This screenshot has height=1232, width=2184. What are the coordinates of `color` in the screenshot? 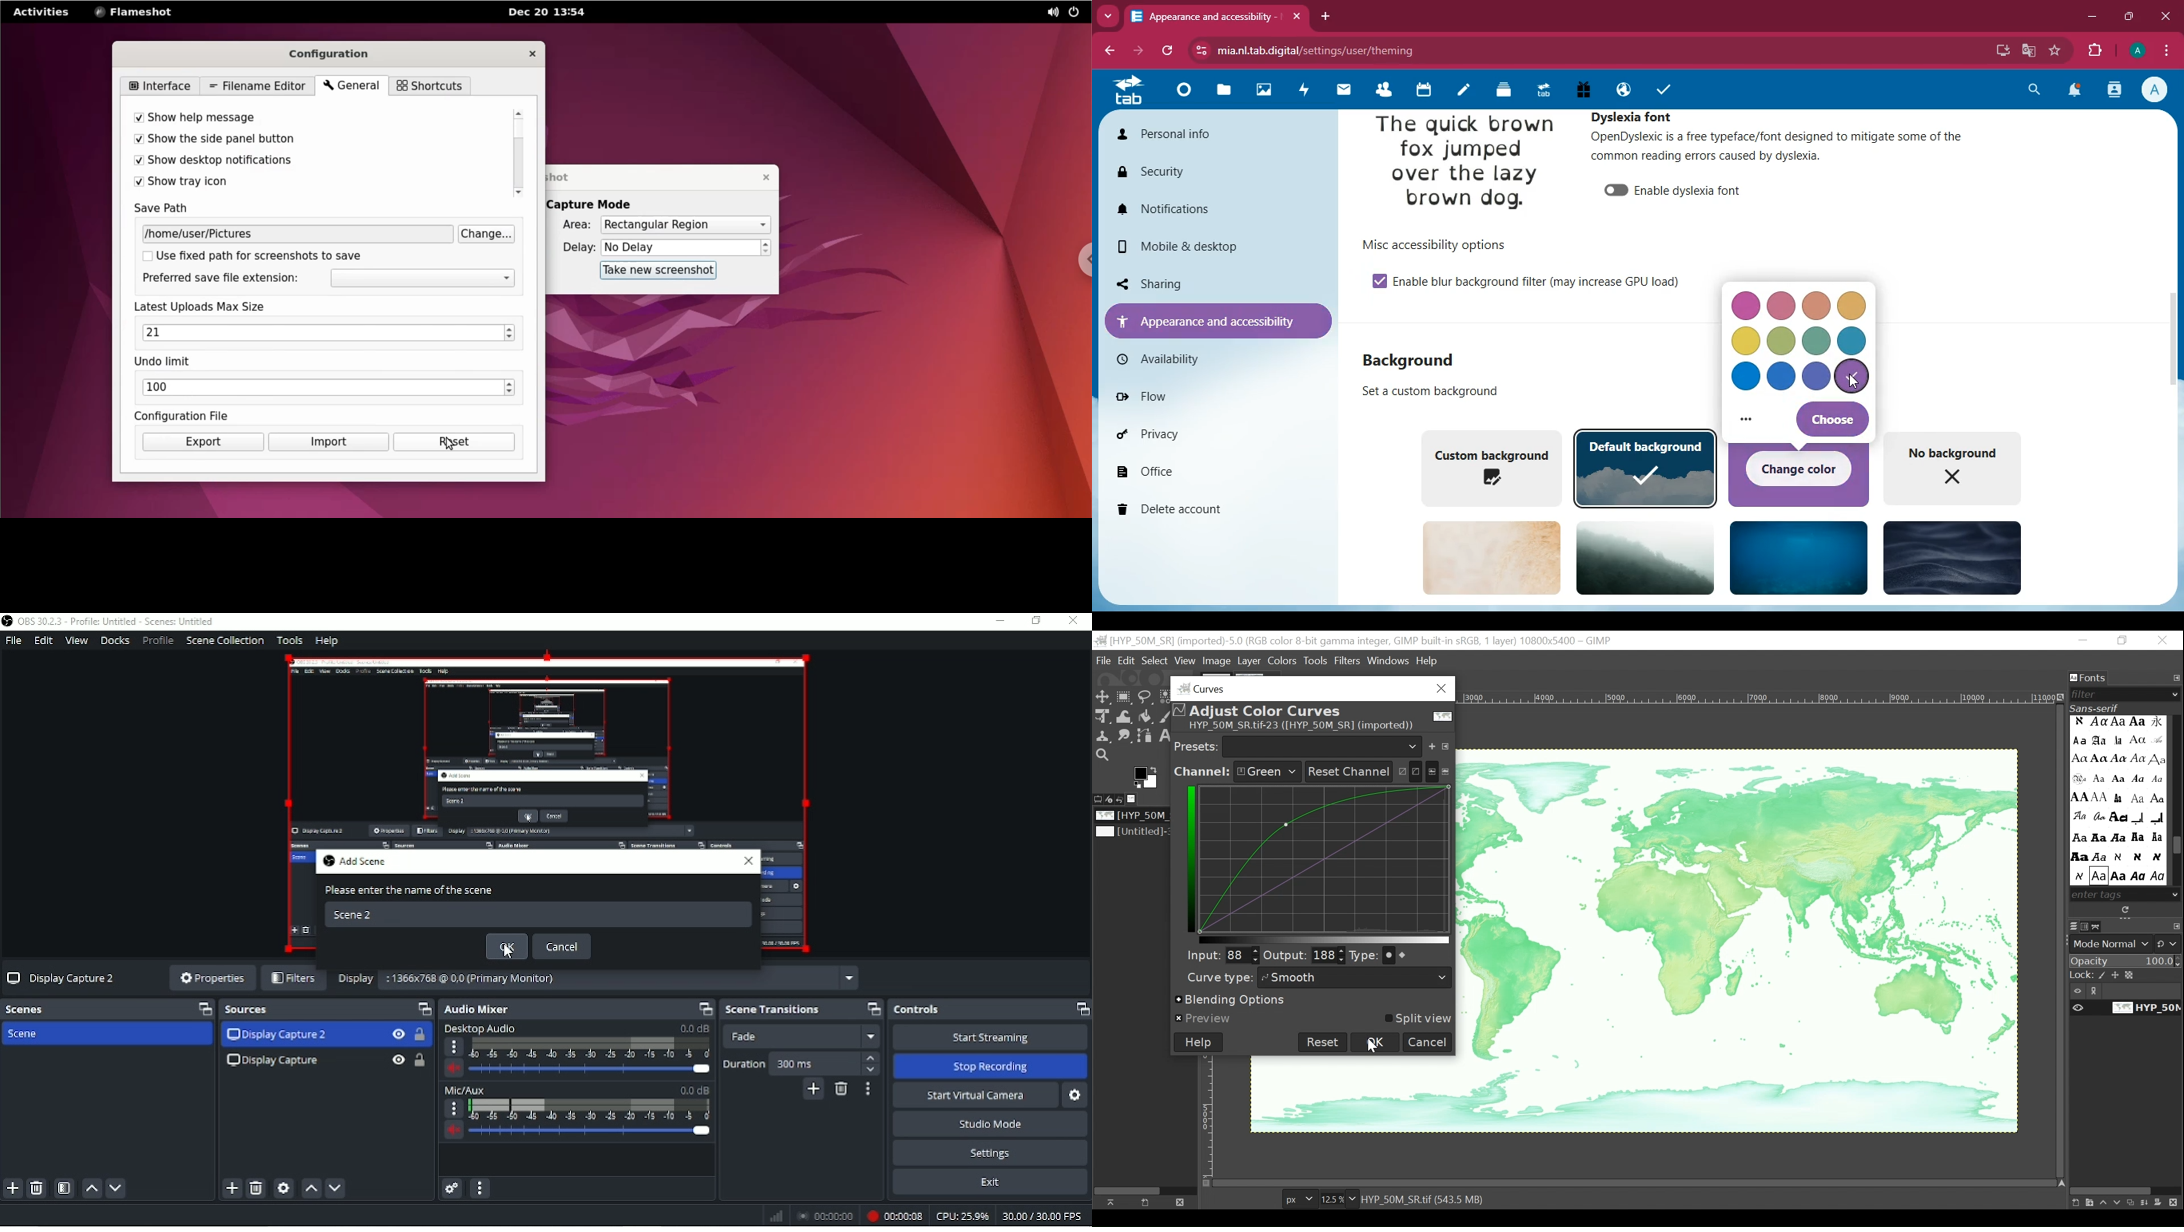 It's located at (1744, 341).